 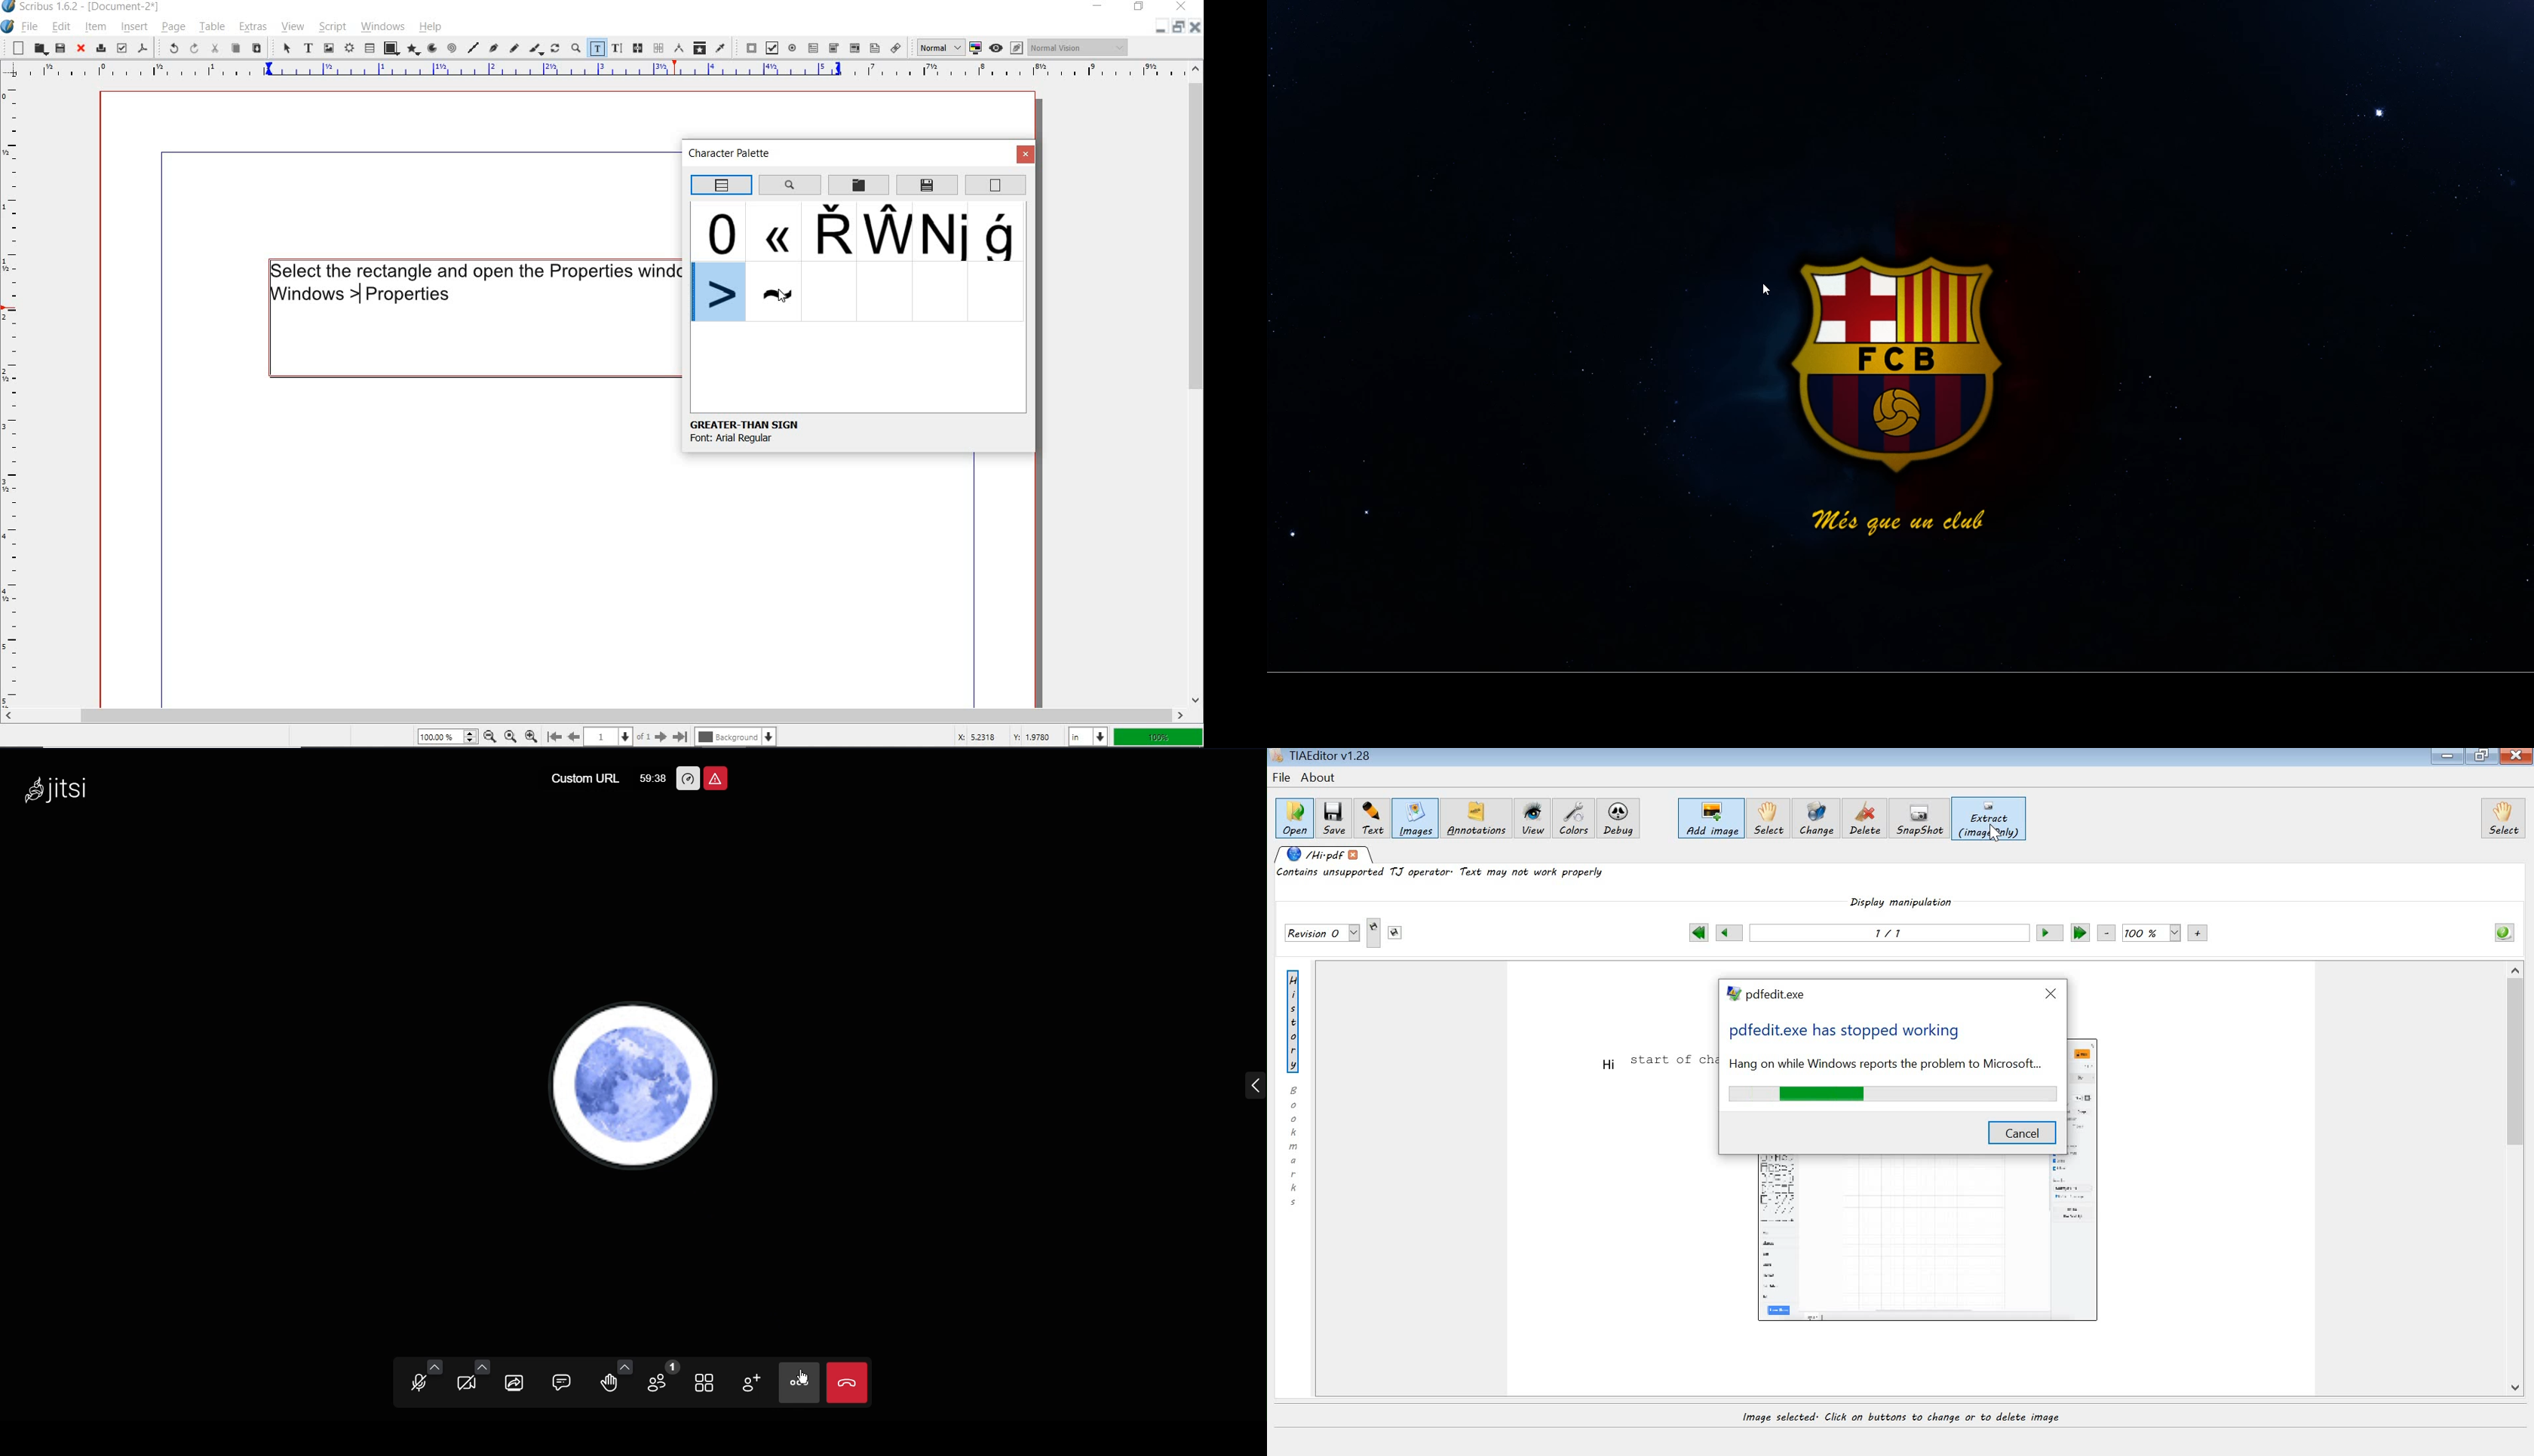 What do you see at coordinates (494, 49) in the screenshot?
I see `Bezier curve` at bounding box center [494, 49].